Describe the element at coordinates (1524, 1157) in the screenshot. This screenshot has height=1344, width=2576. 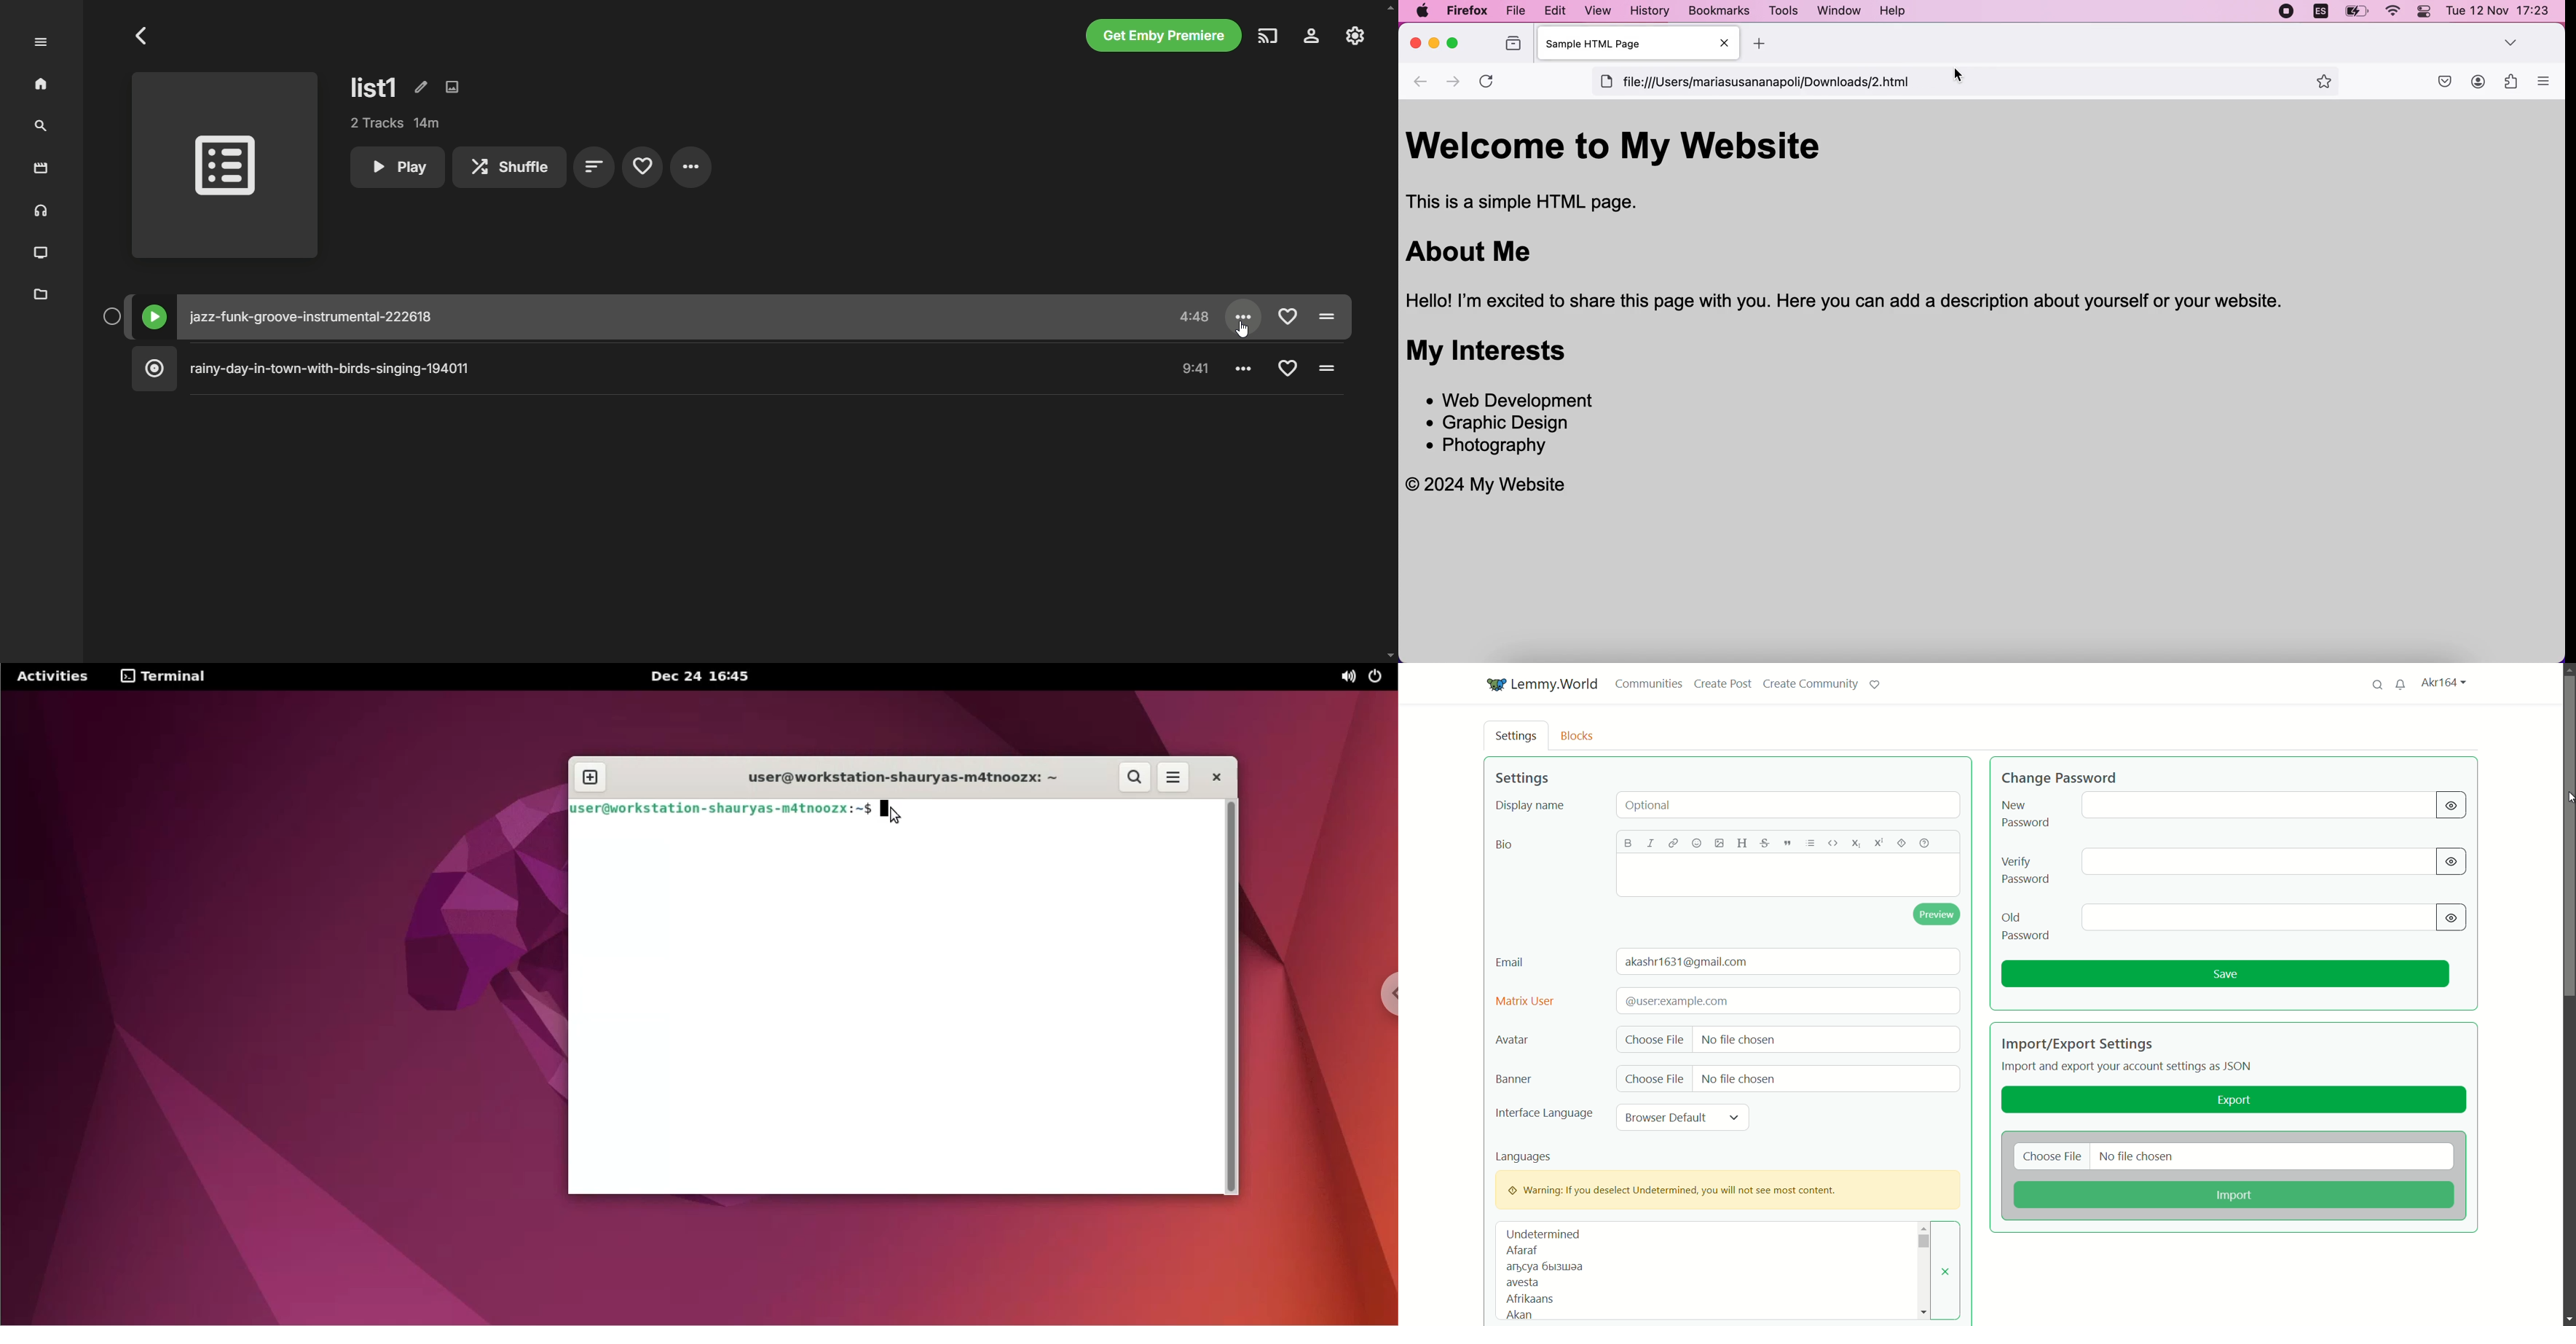
I see `languages` at that location.